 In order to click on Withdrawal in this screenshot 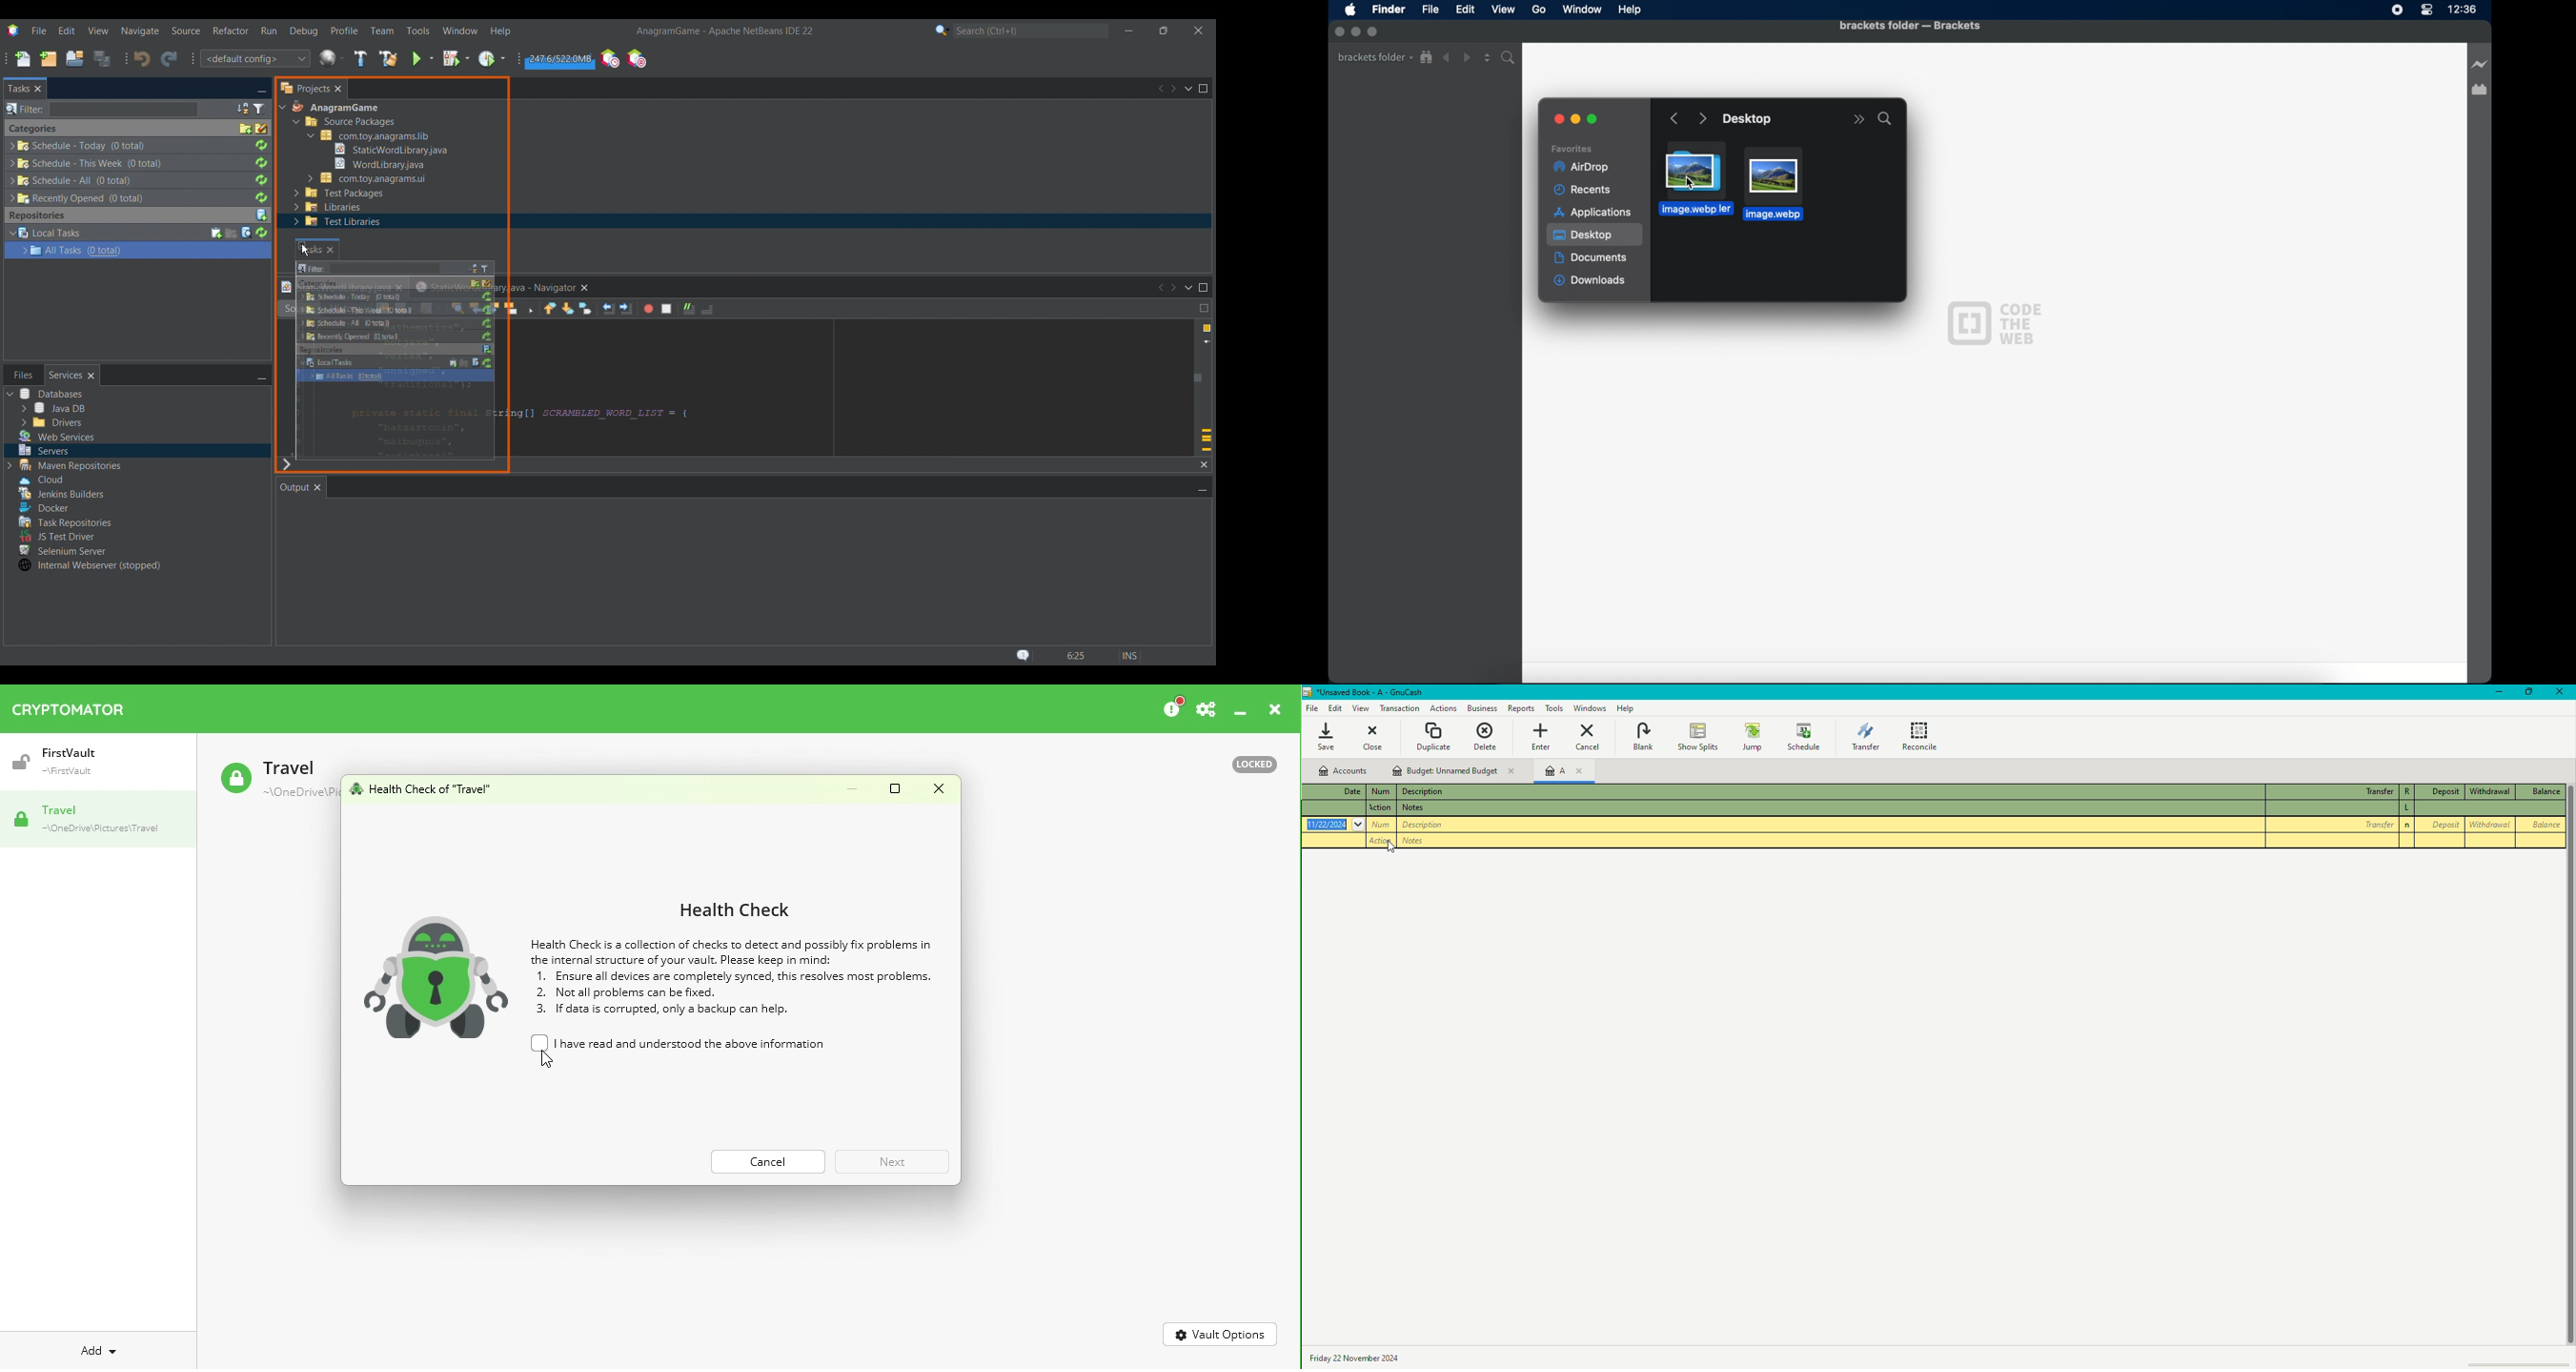, I will do `click(2489, 823)`.